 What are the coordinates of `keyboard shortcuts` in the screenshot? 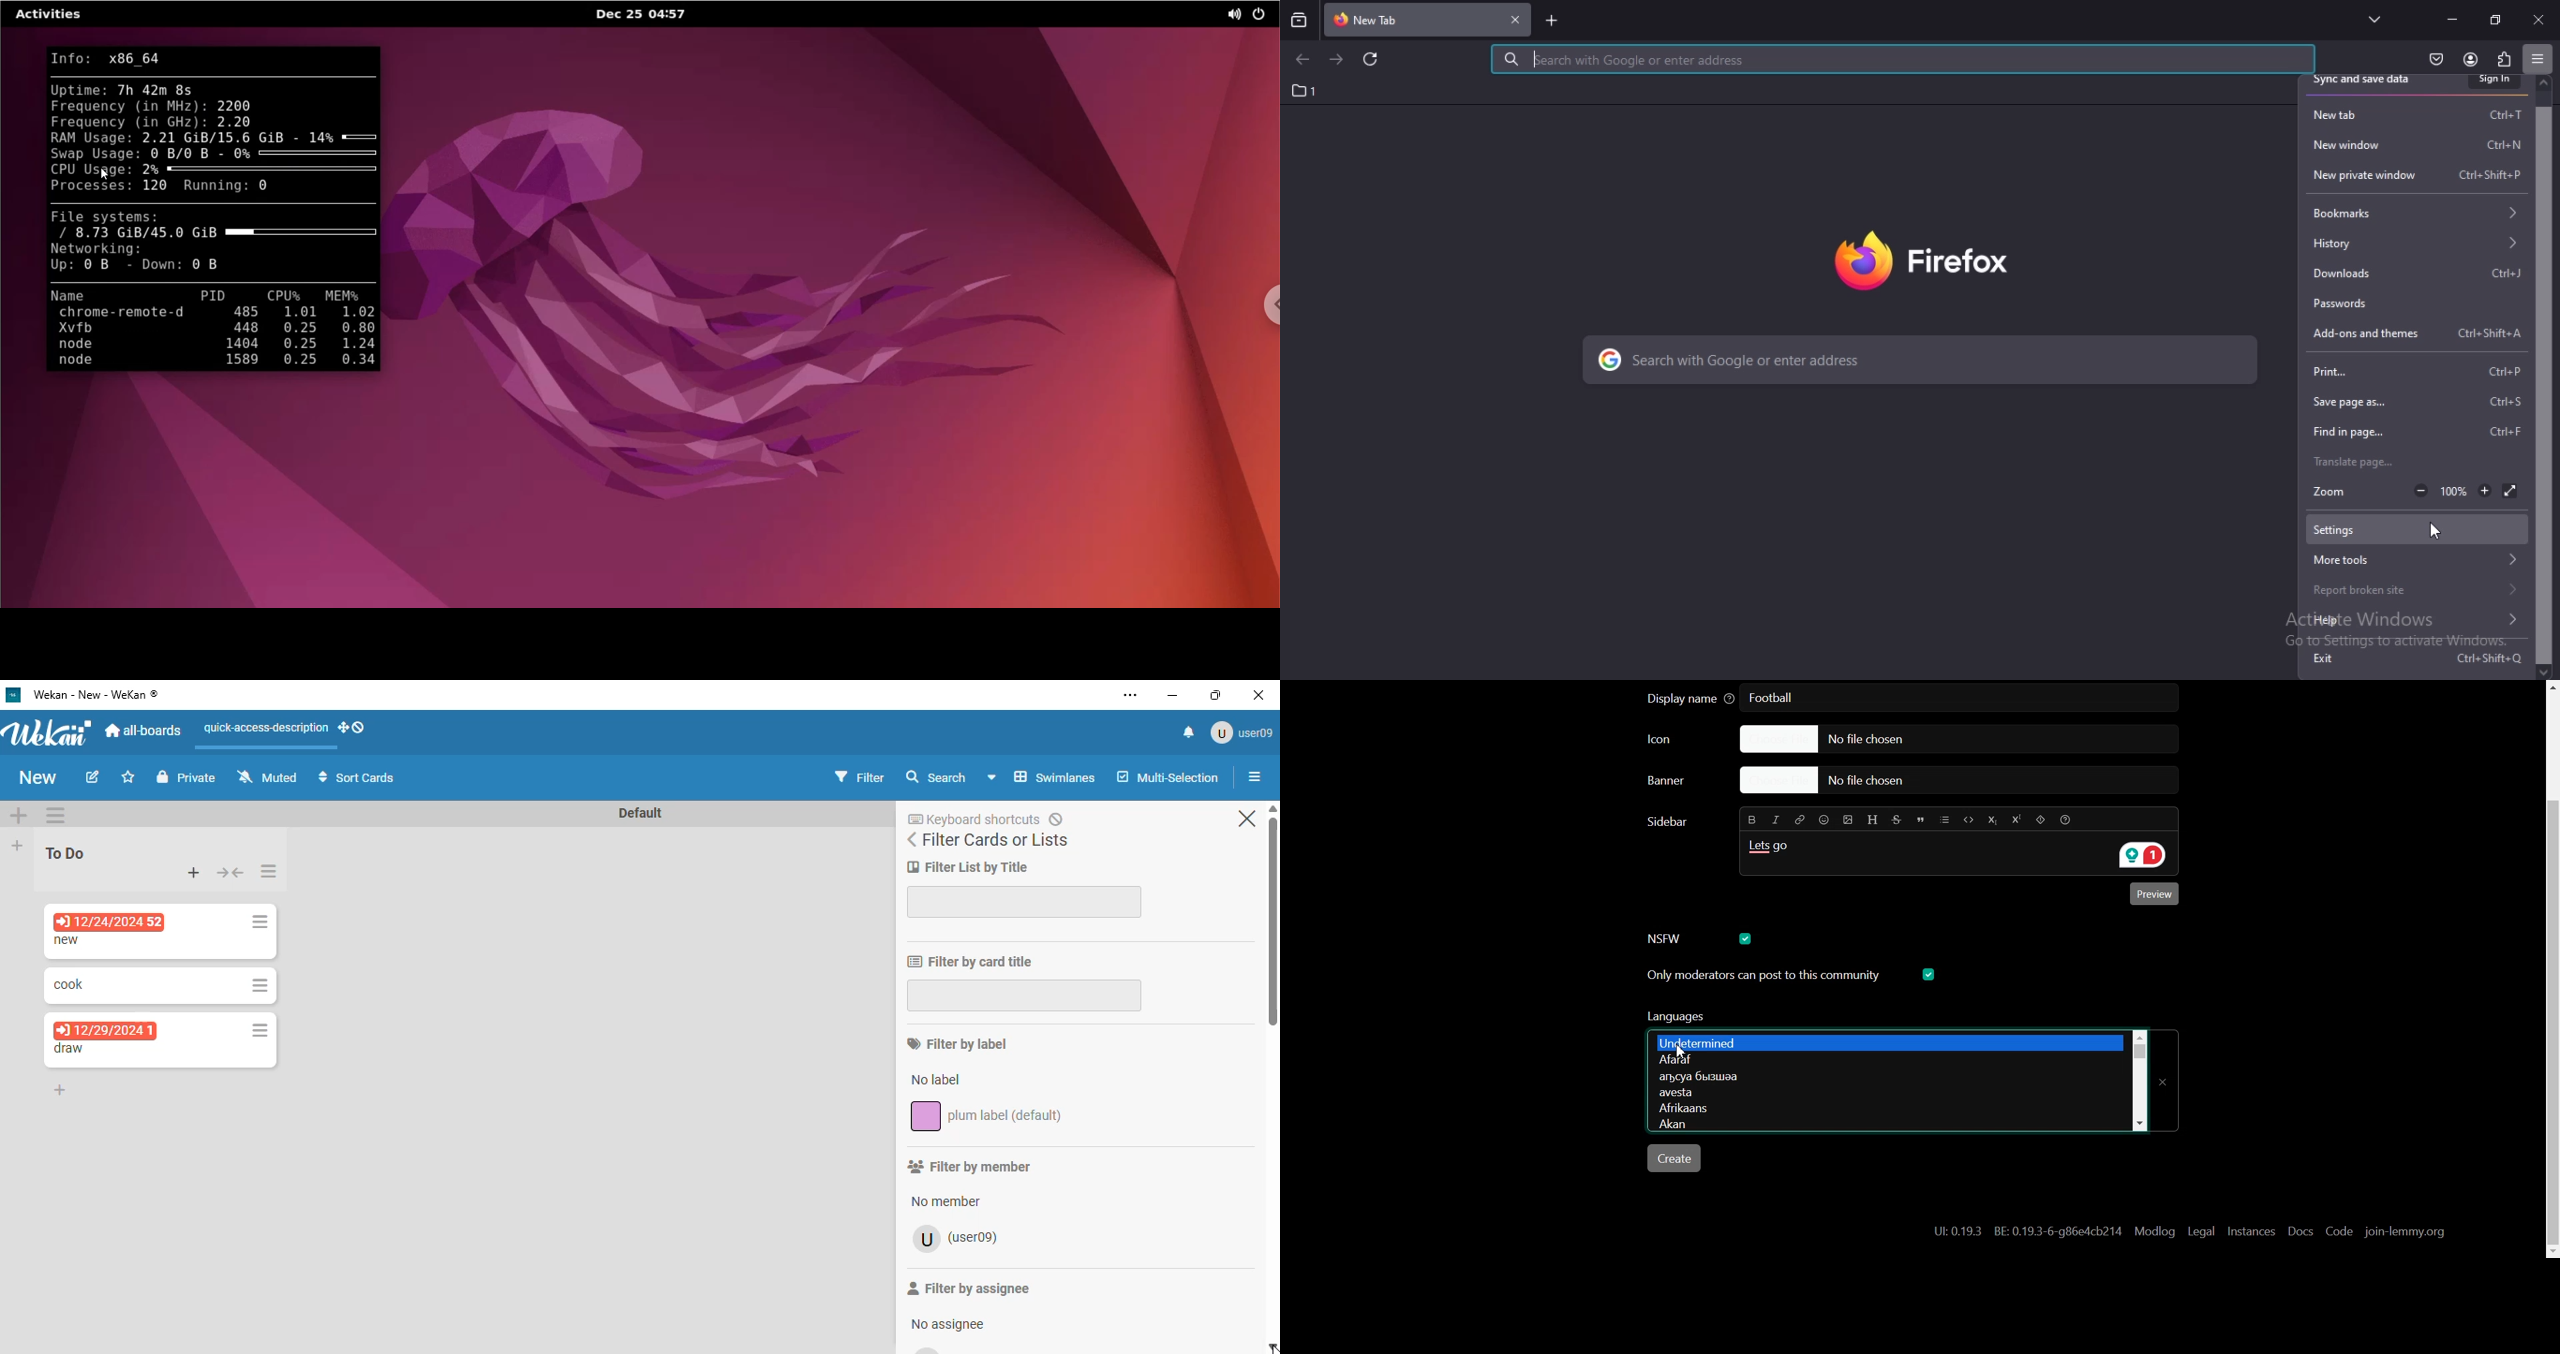 It's located at (985, 819).